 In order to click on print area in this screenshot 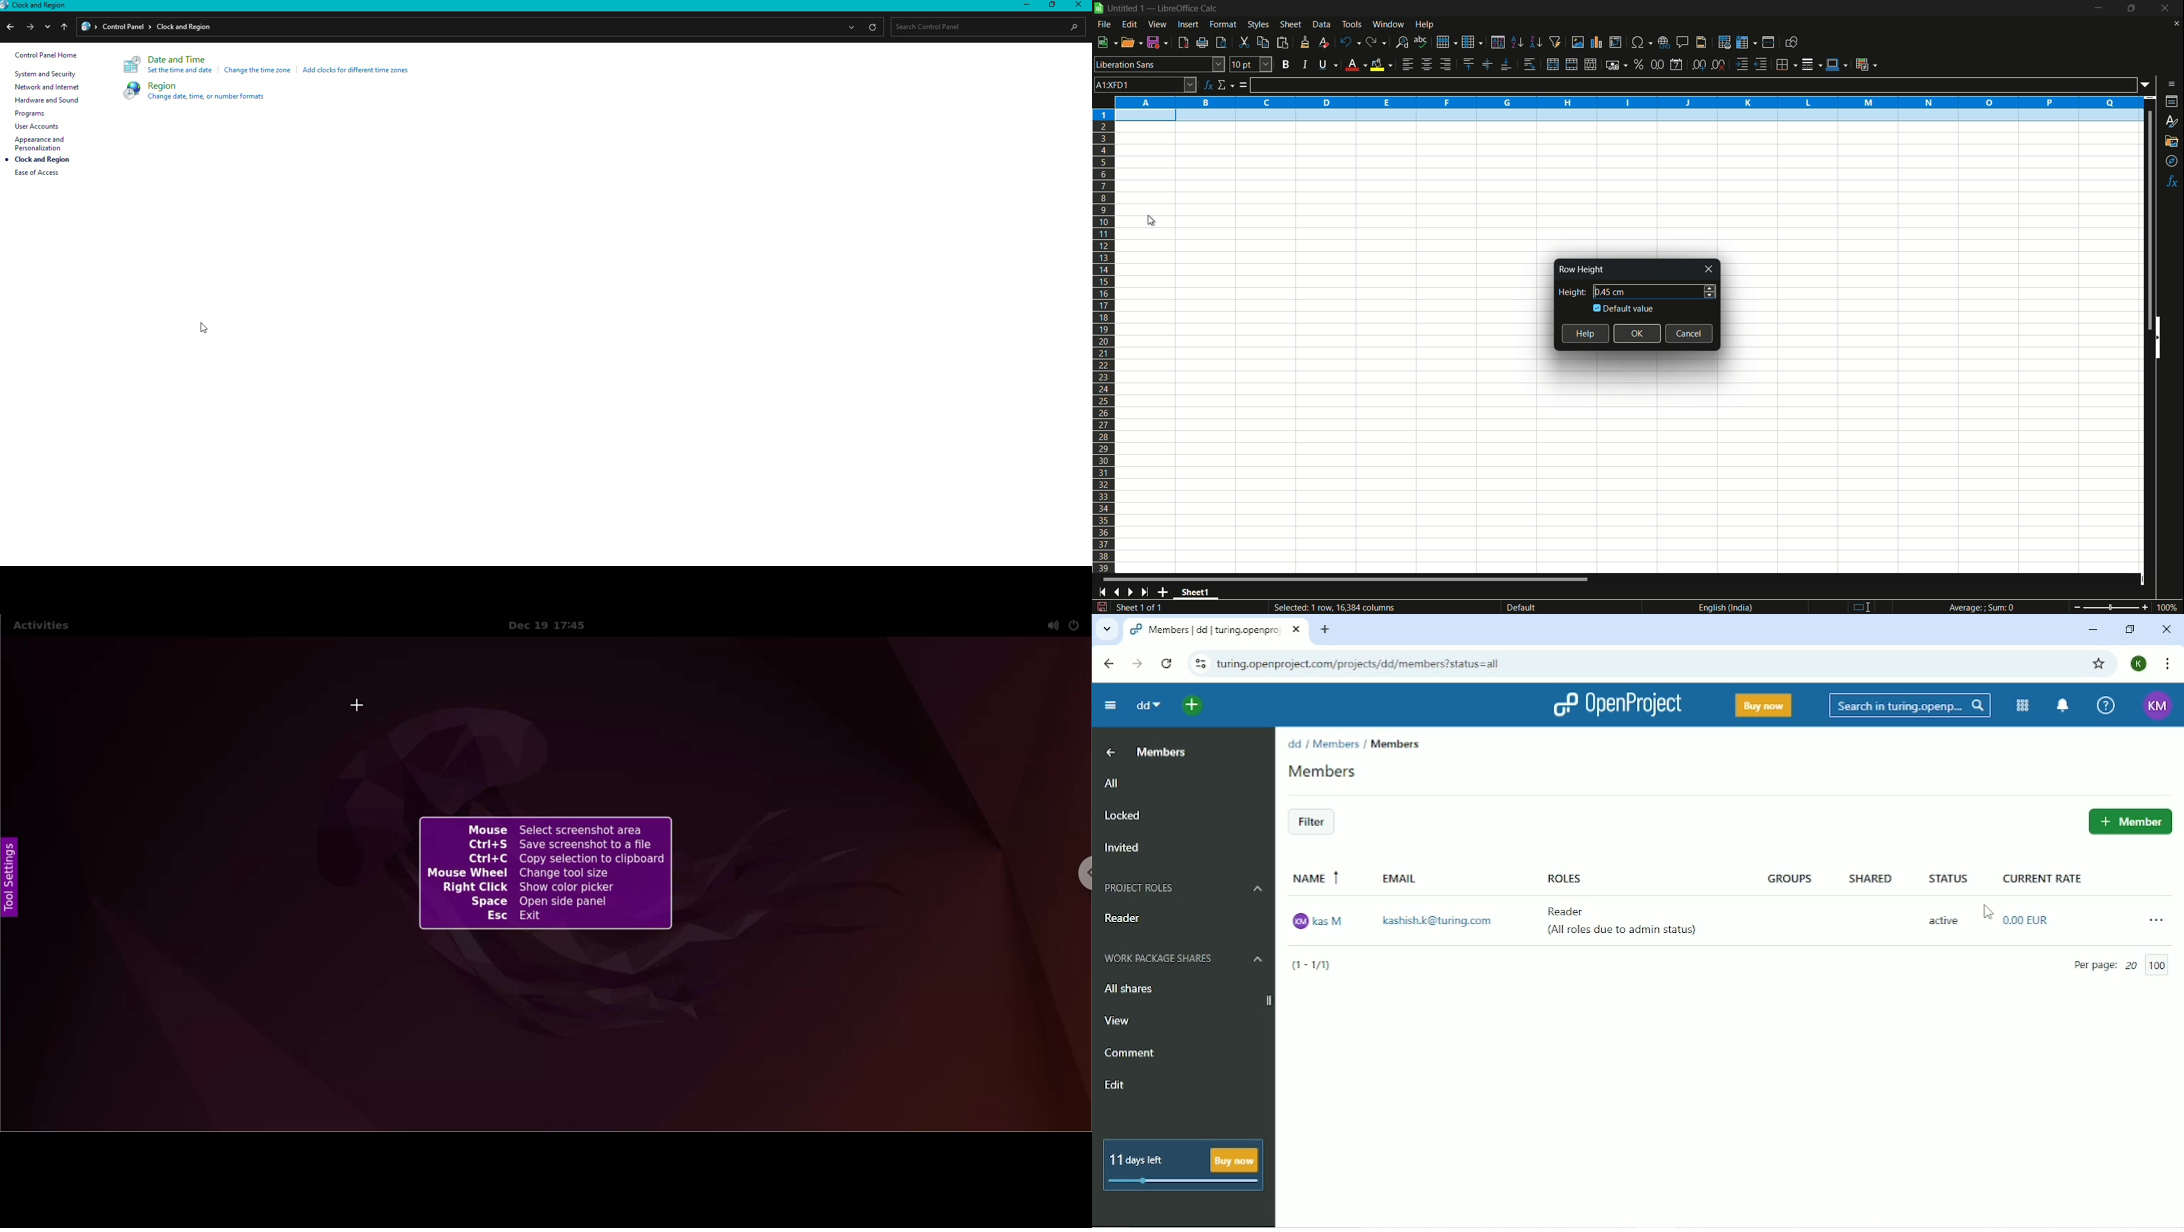, I will do `click(1725, 42)`.